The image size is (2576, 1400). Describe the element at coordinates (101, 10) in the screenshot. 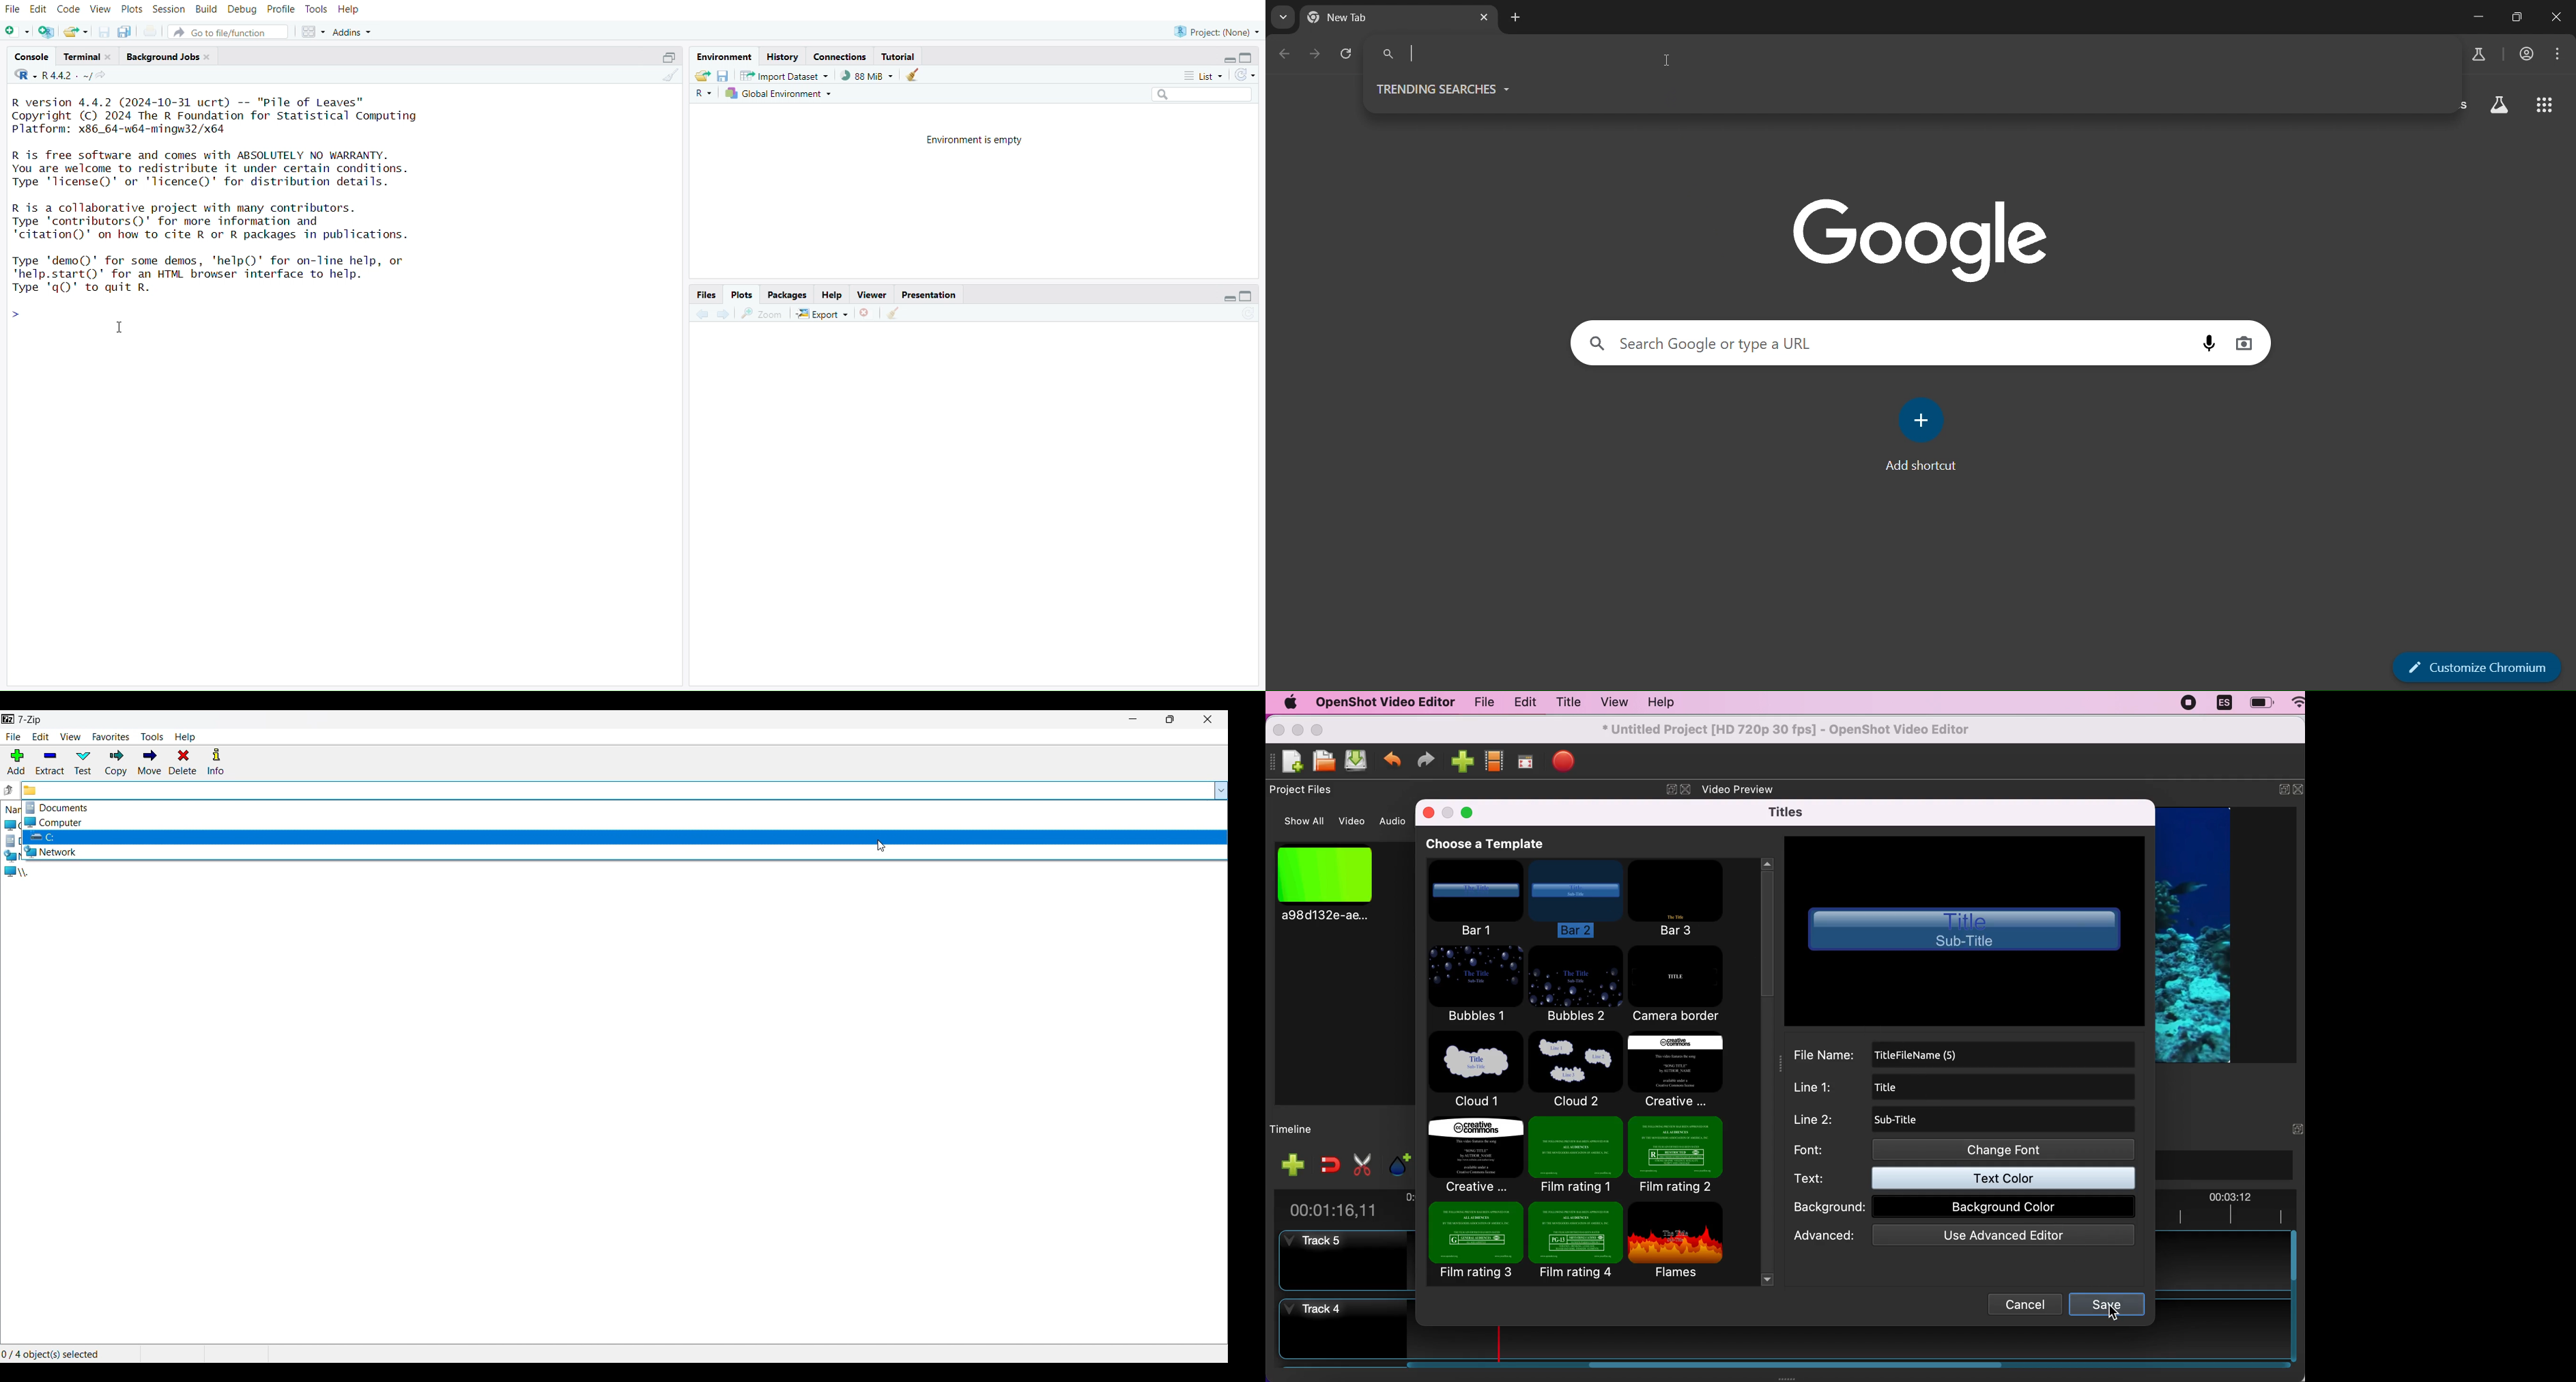

I see `view` at that location.